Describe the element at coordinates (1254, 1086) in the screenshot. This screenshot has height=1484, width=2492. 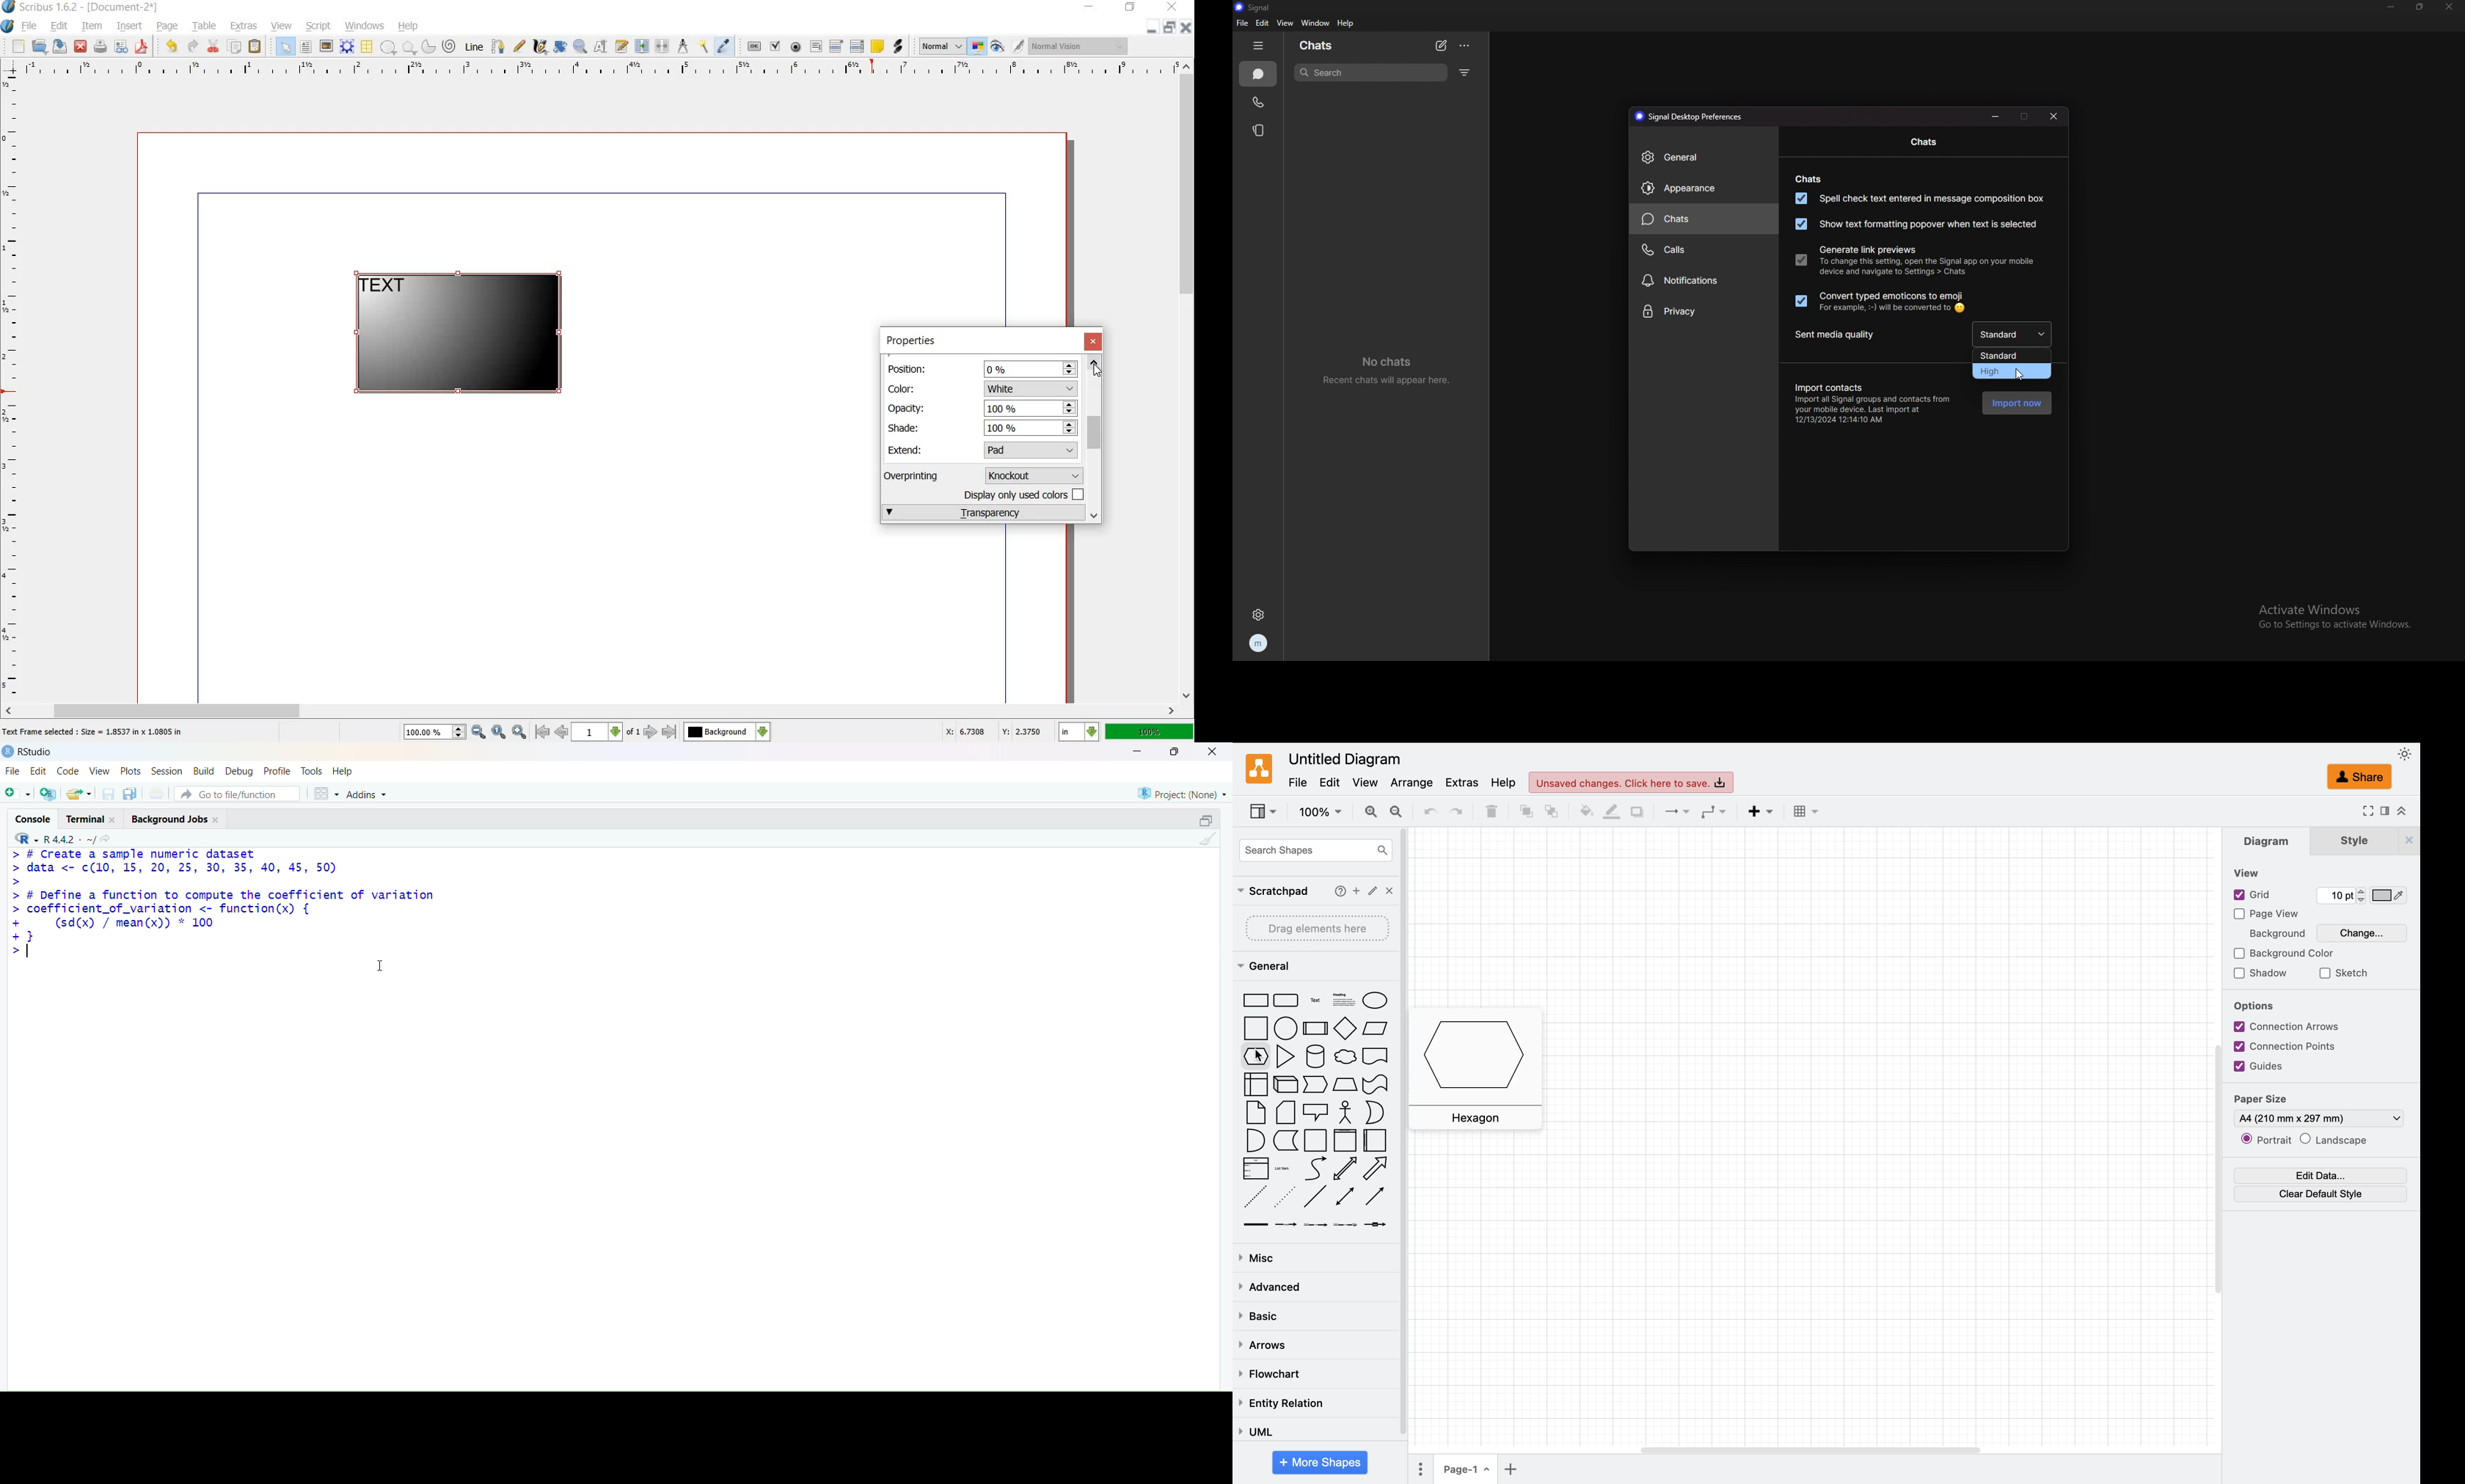
I see `internal storage` at that location.